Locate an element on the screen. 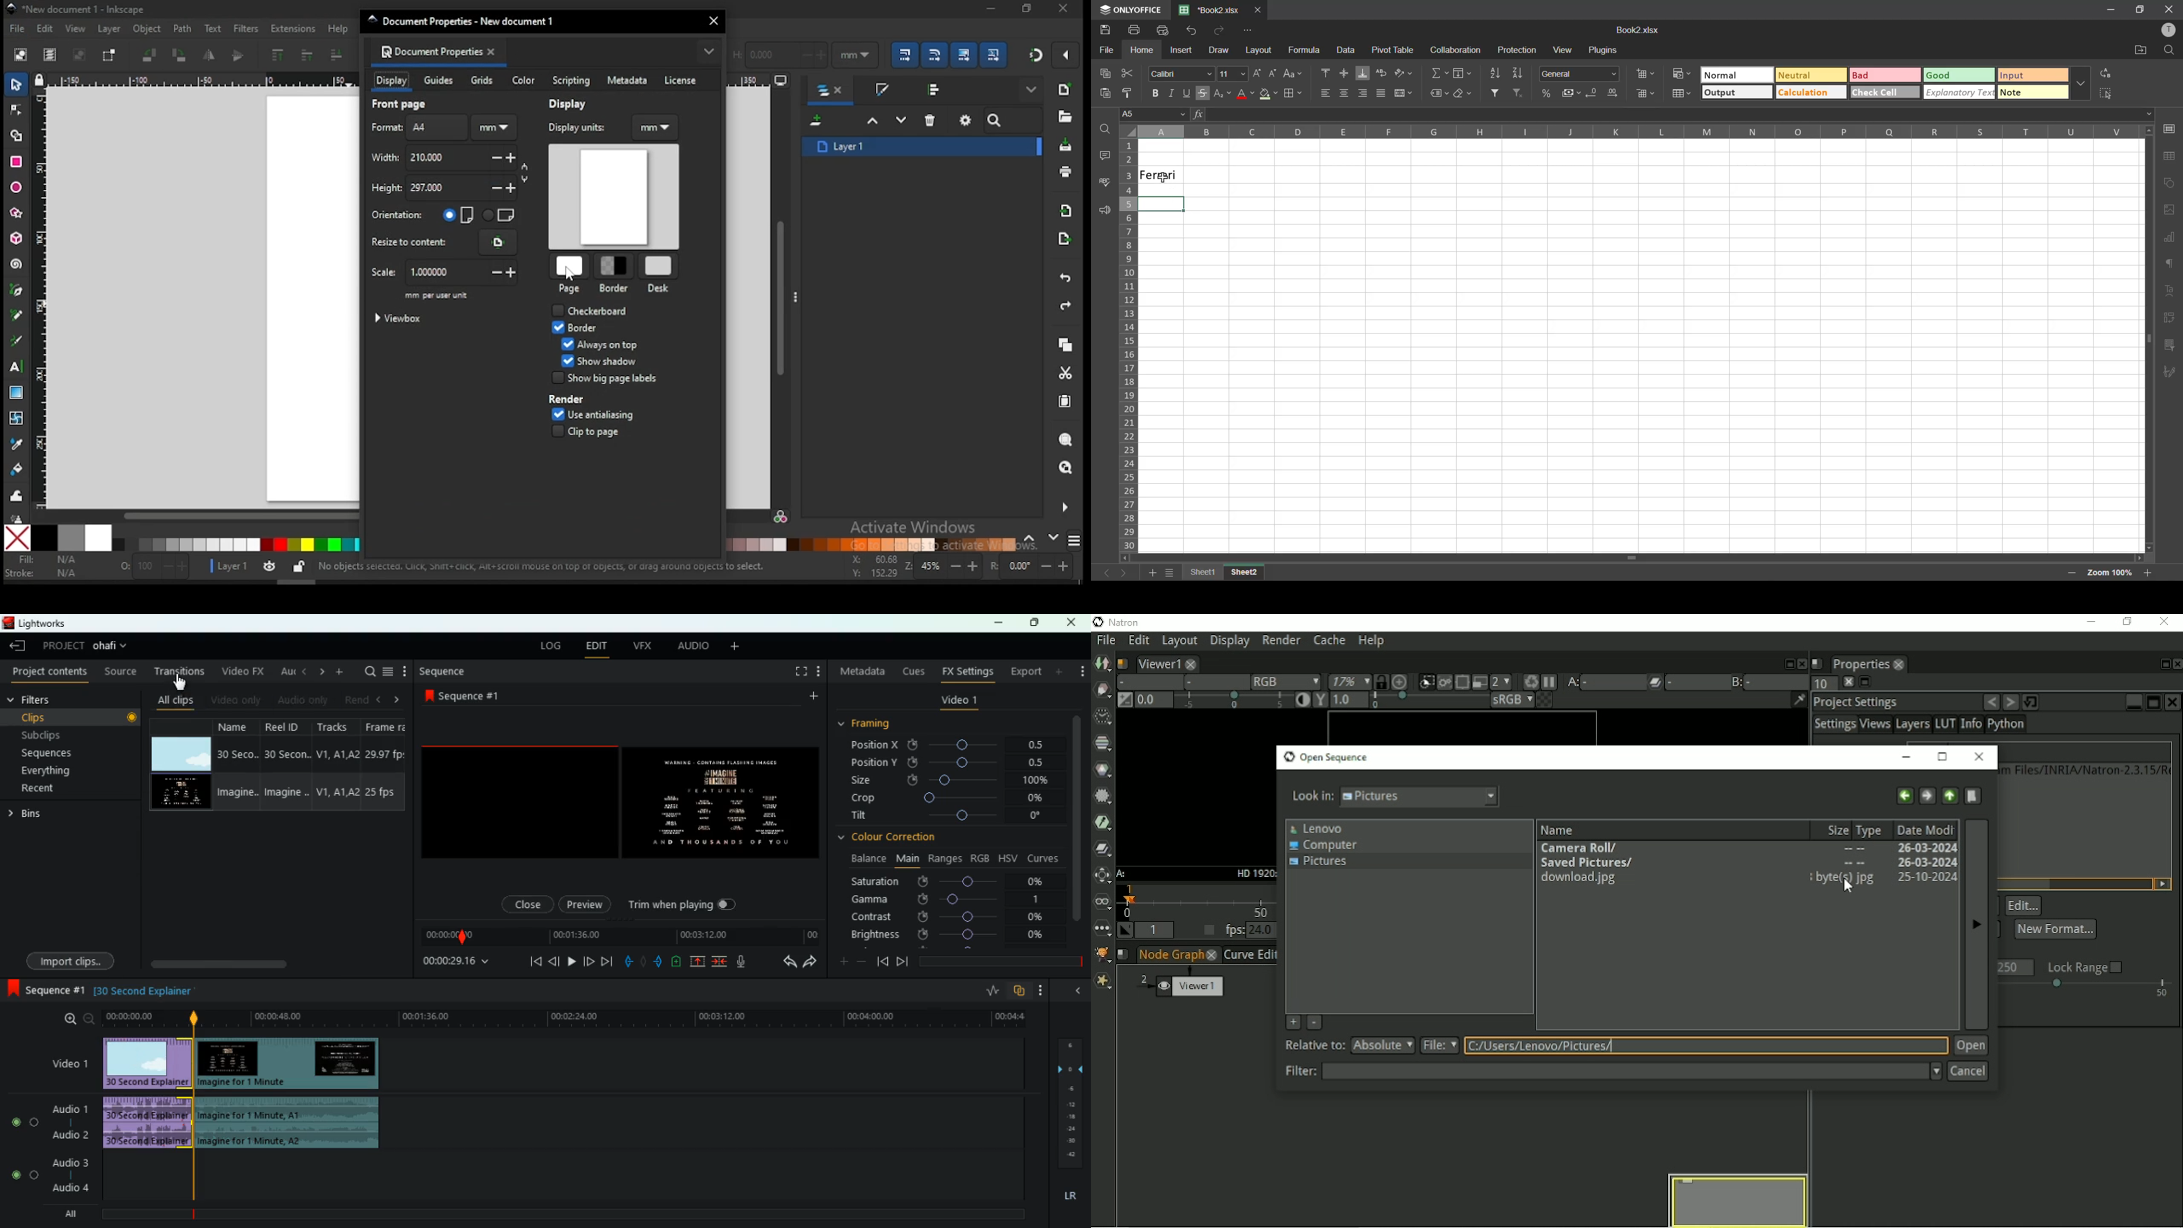  paste is located at coordinates (1104, 97).